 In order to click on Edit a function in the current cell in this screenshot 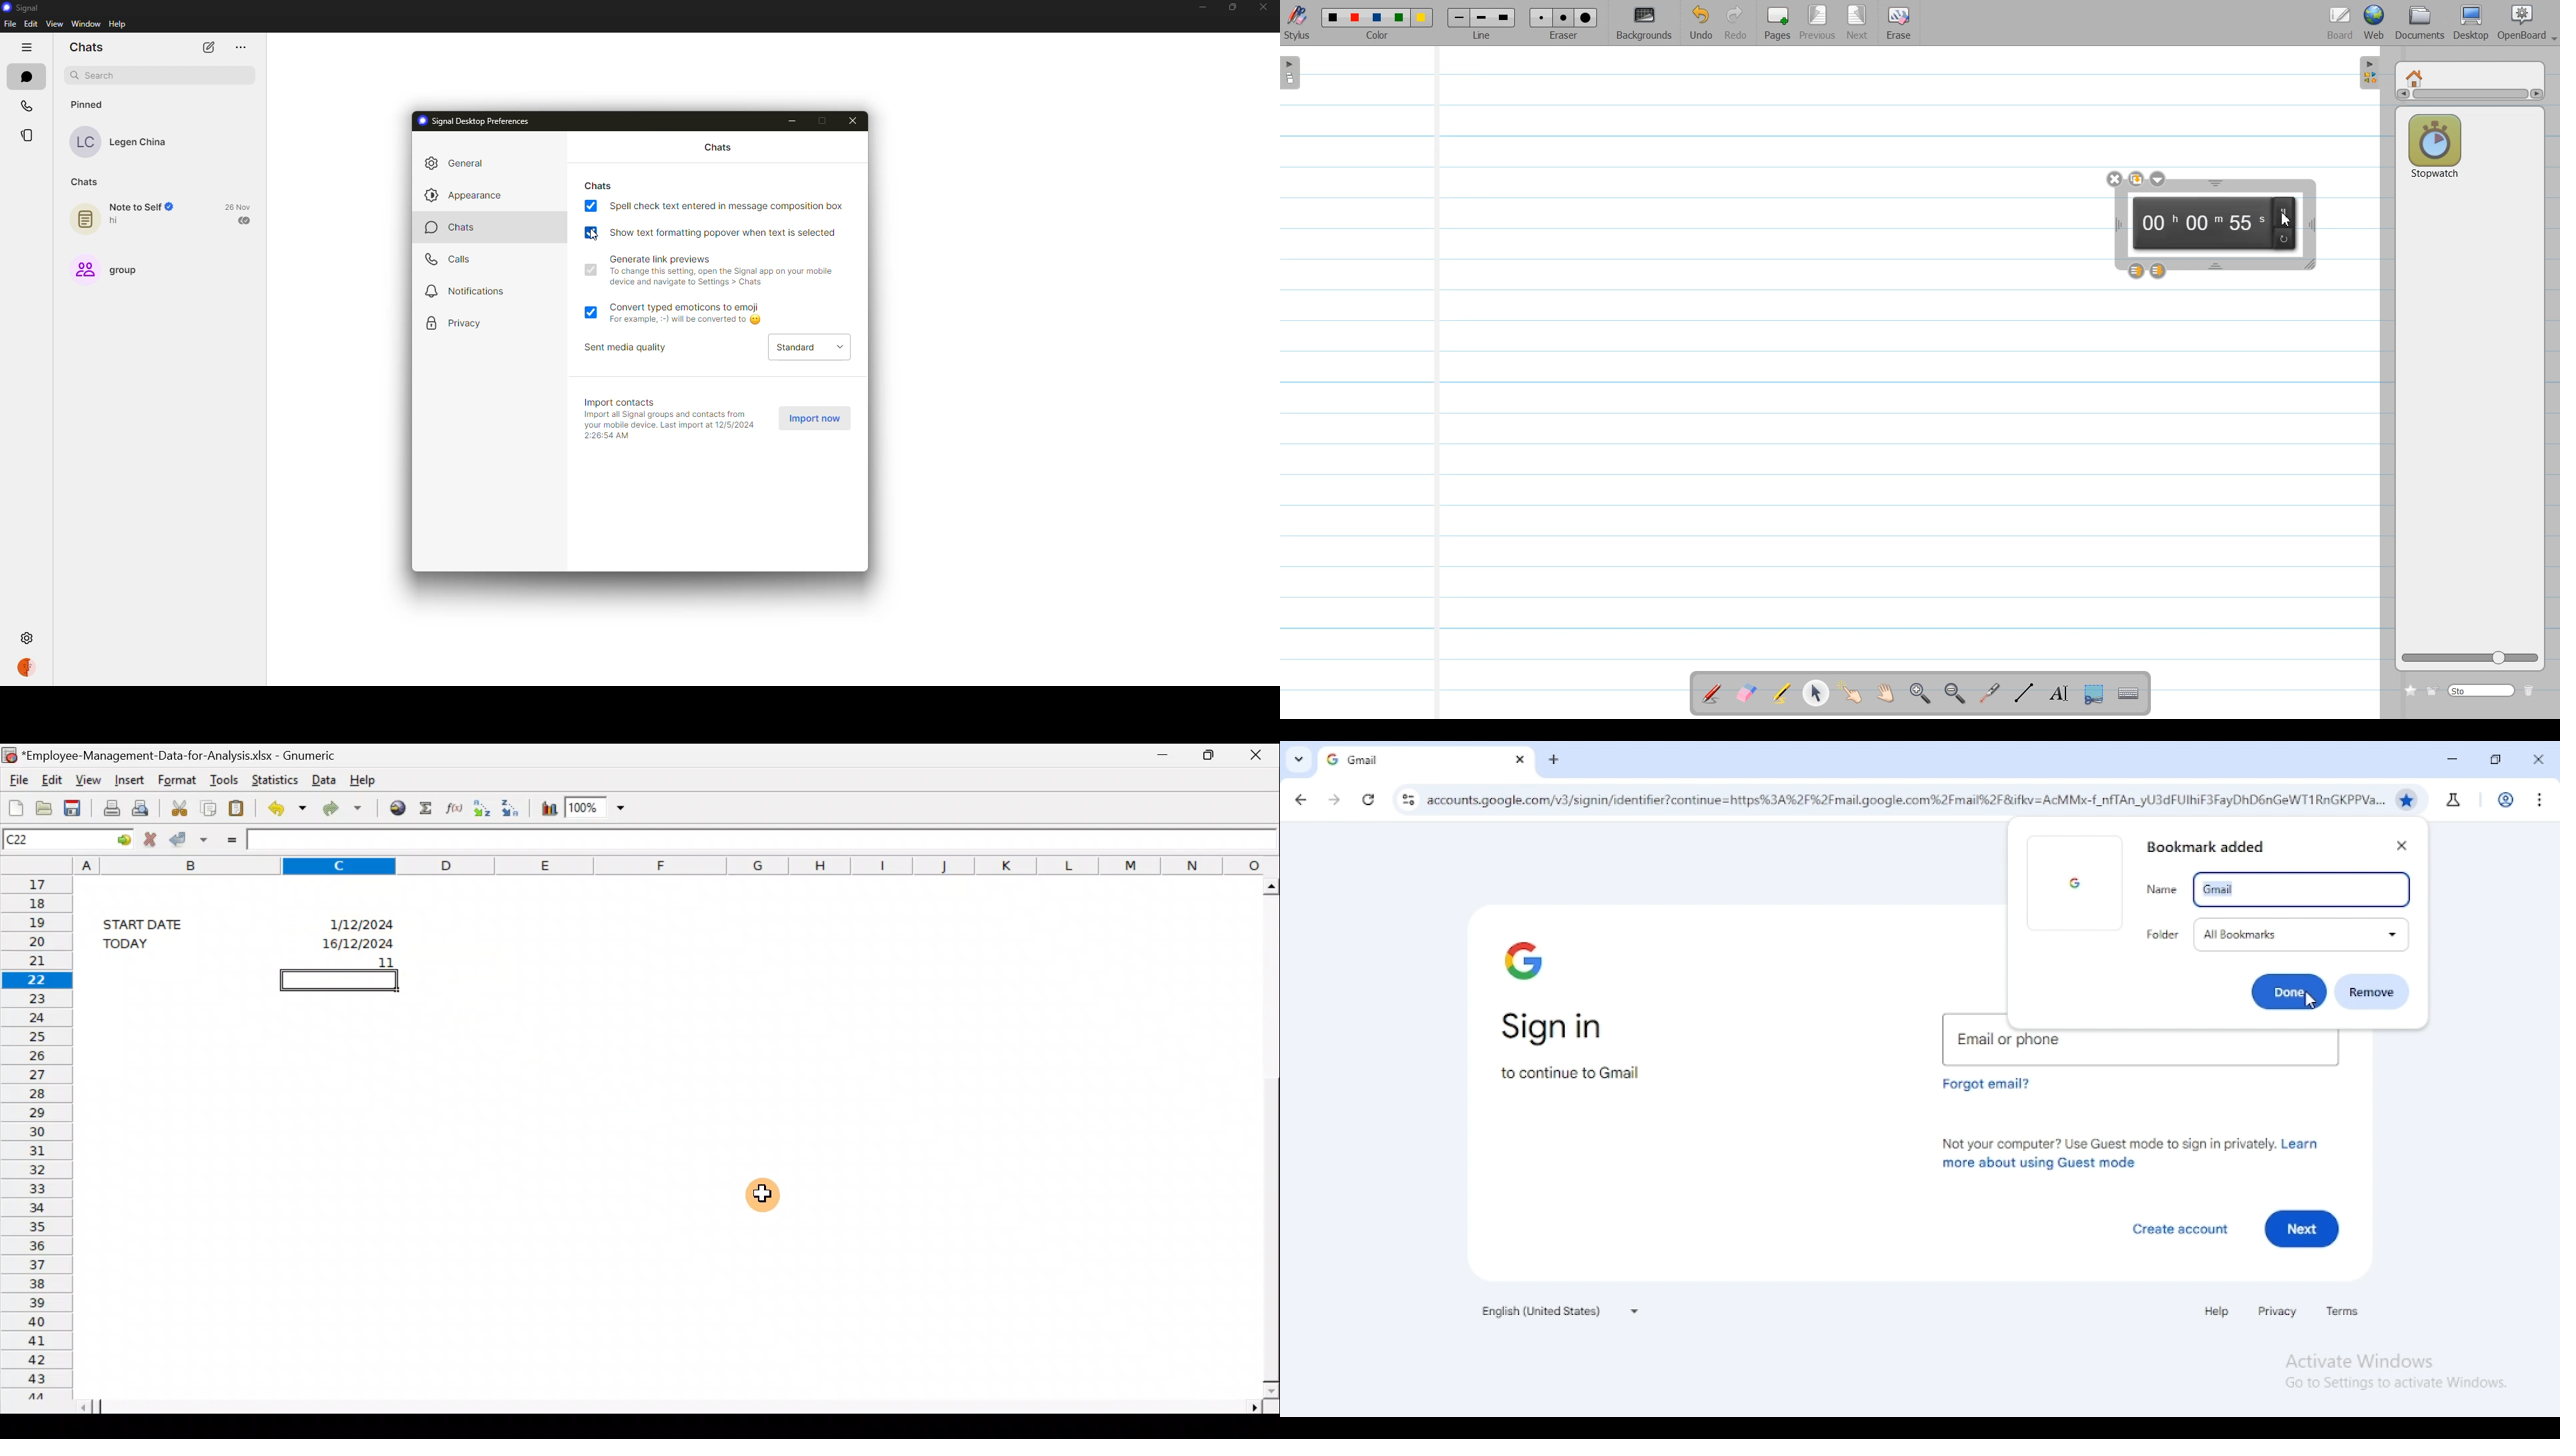, I will do `click(452, 808)`.